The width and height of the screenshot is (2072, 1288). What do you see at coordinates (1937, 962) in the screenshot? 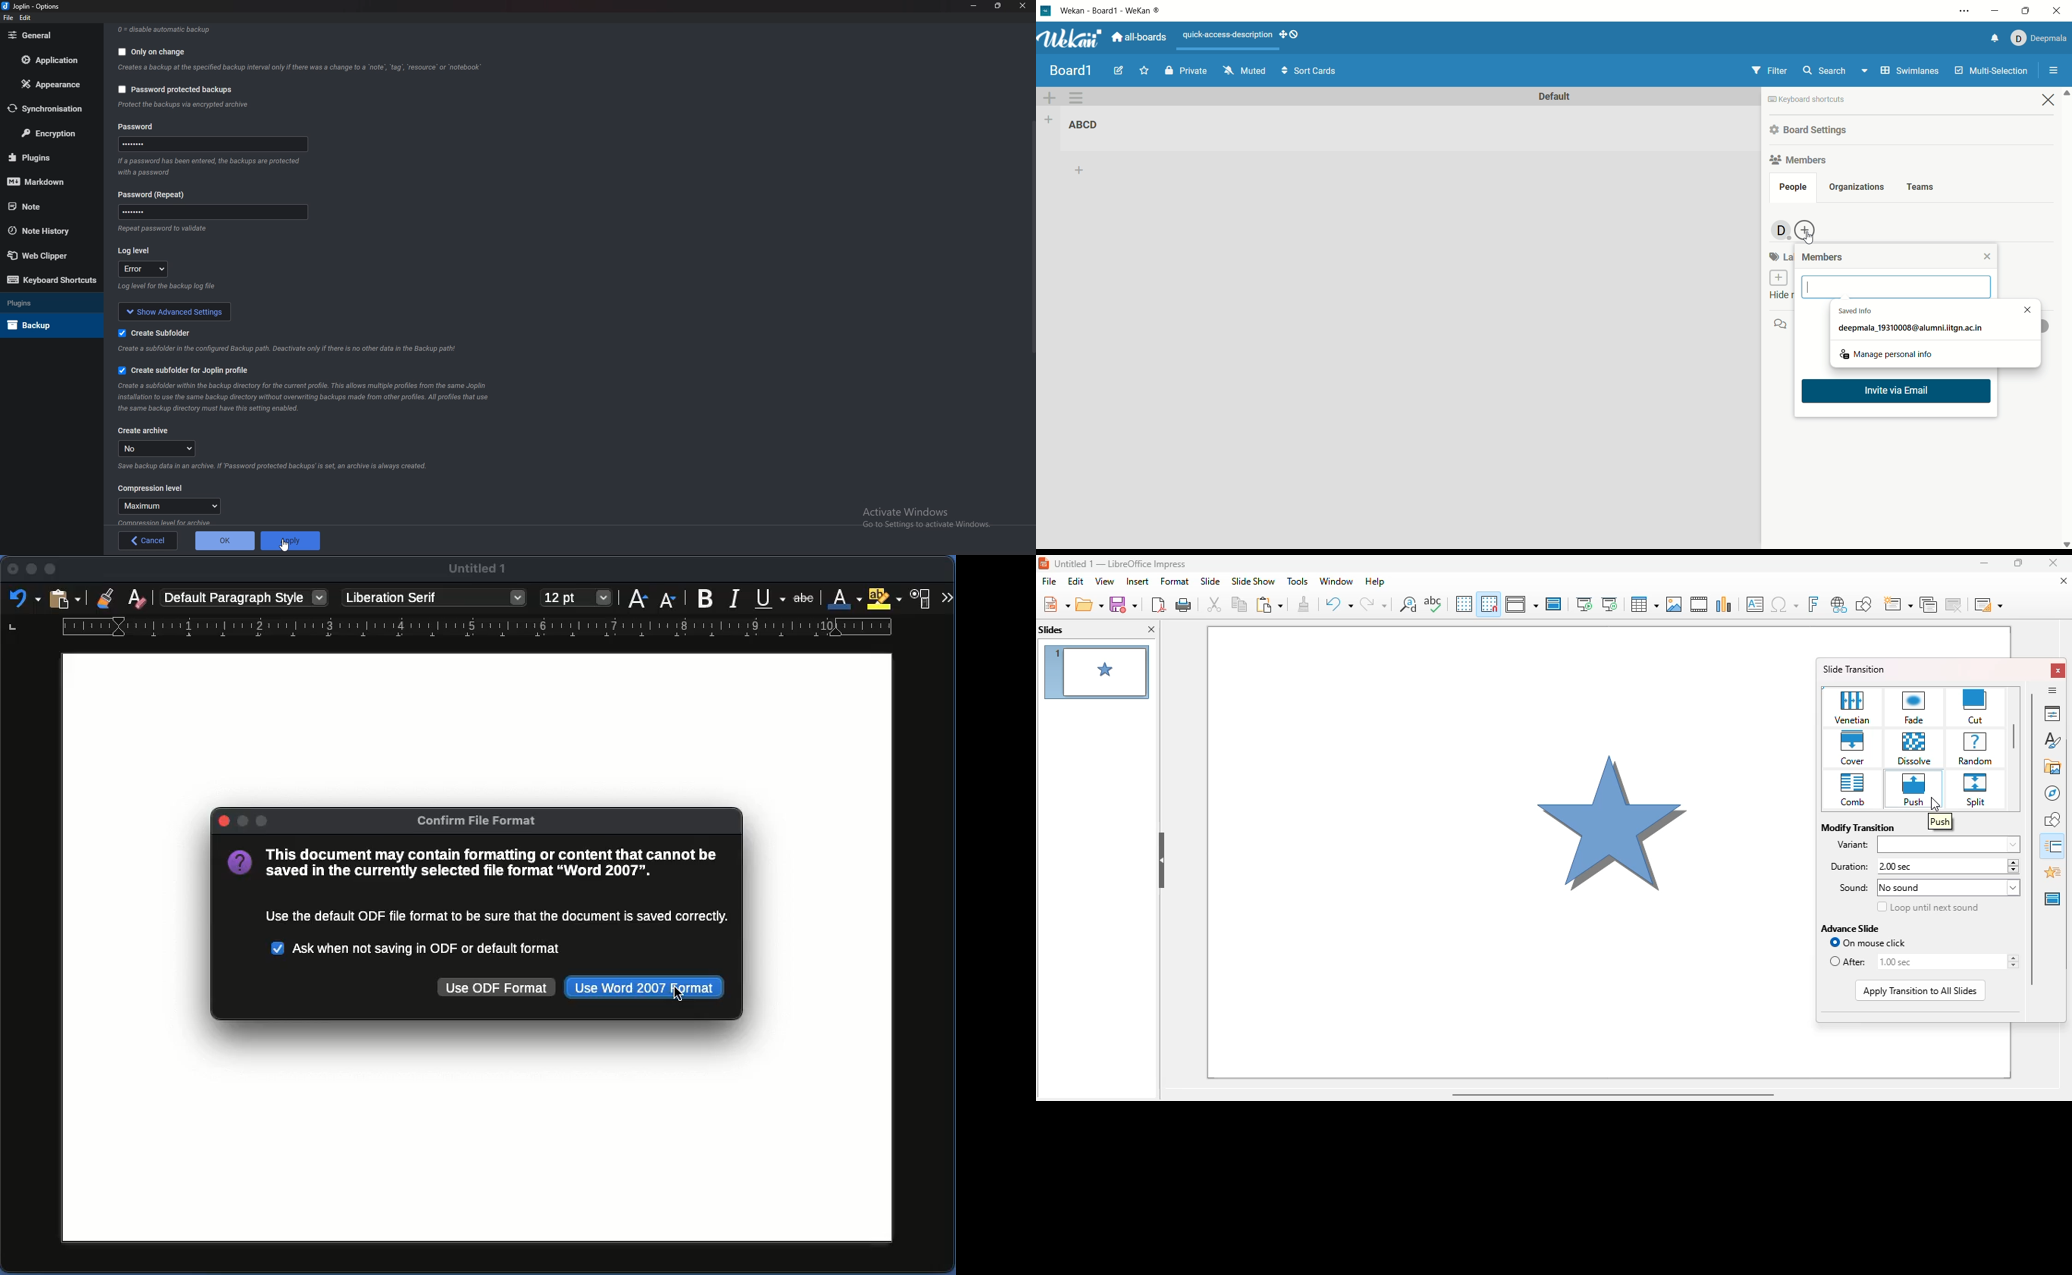
I see `edit after time` at bounding box center [1937, 962].